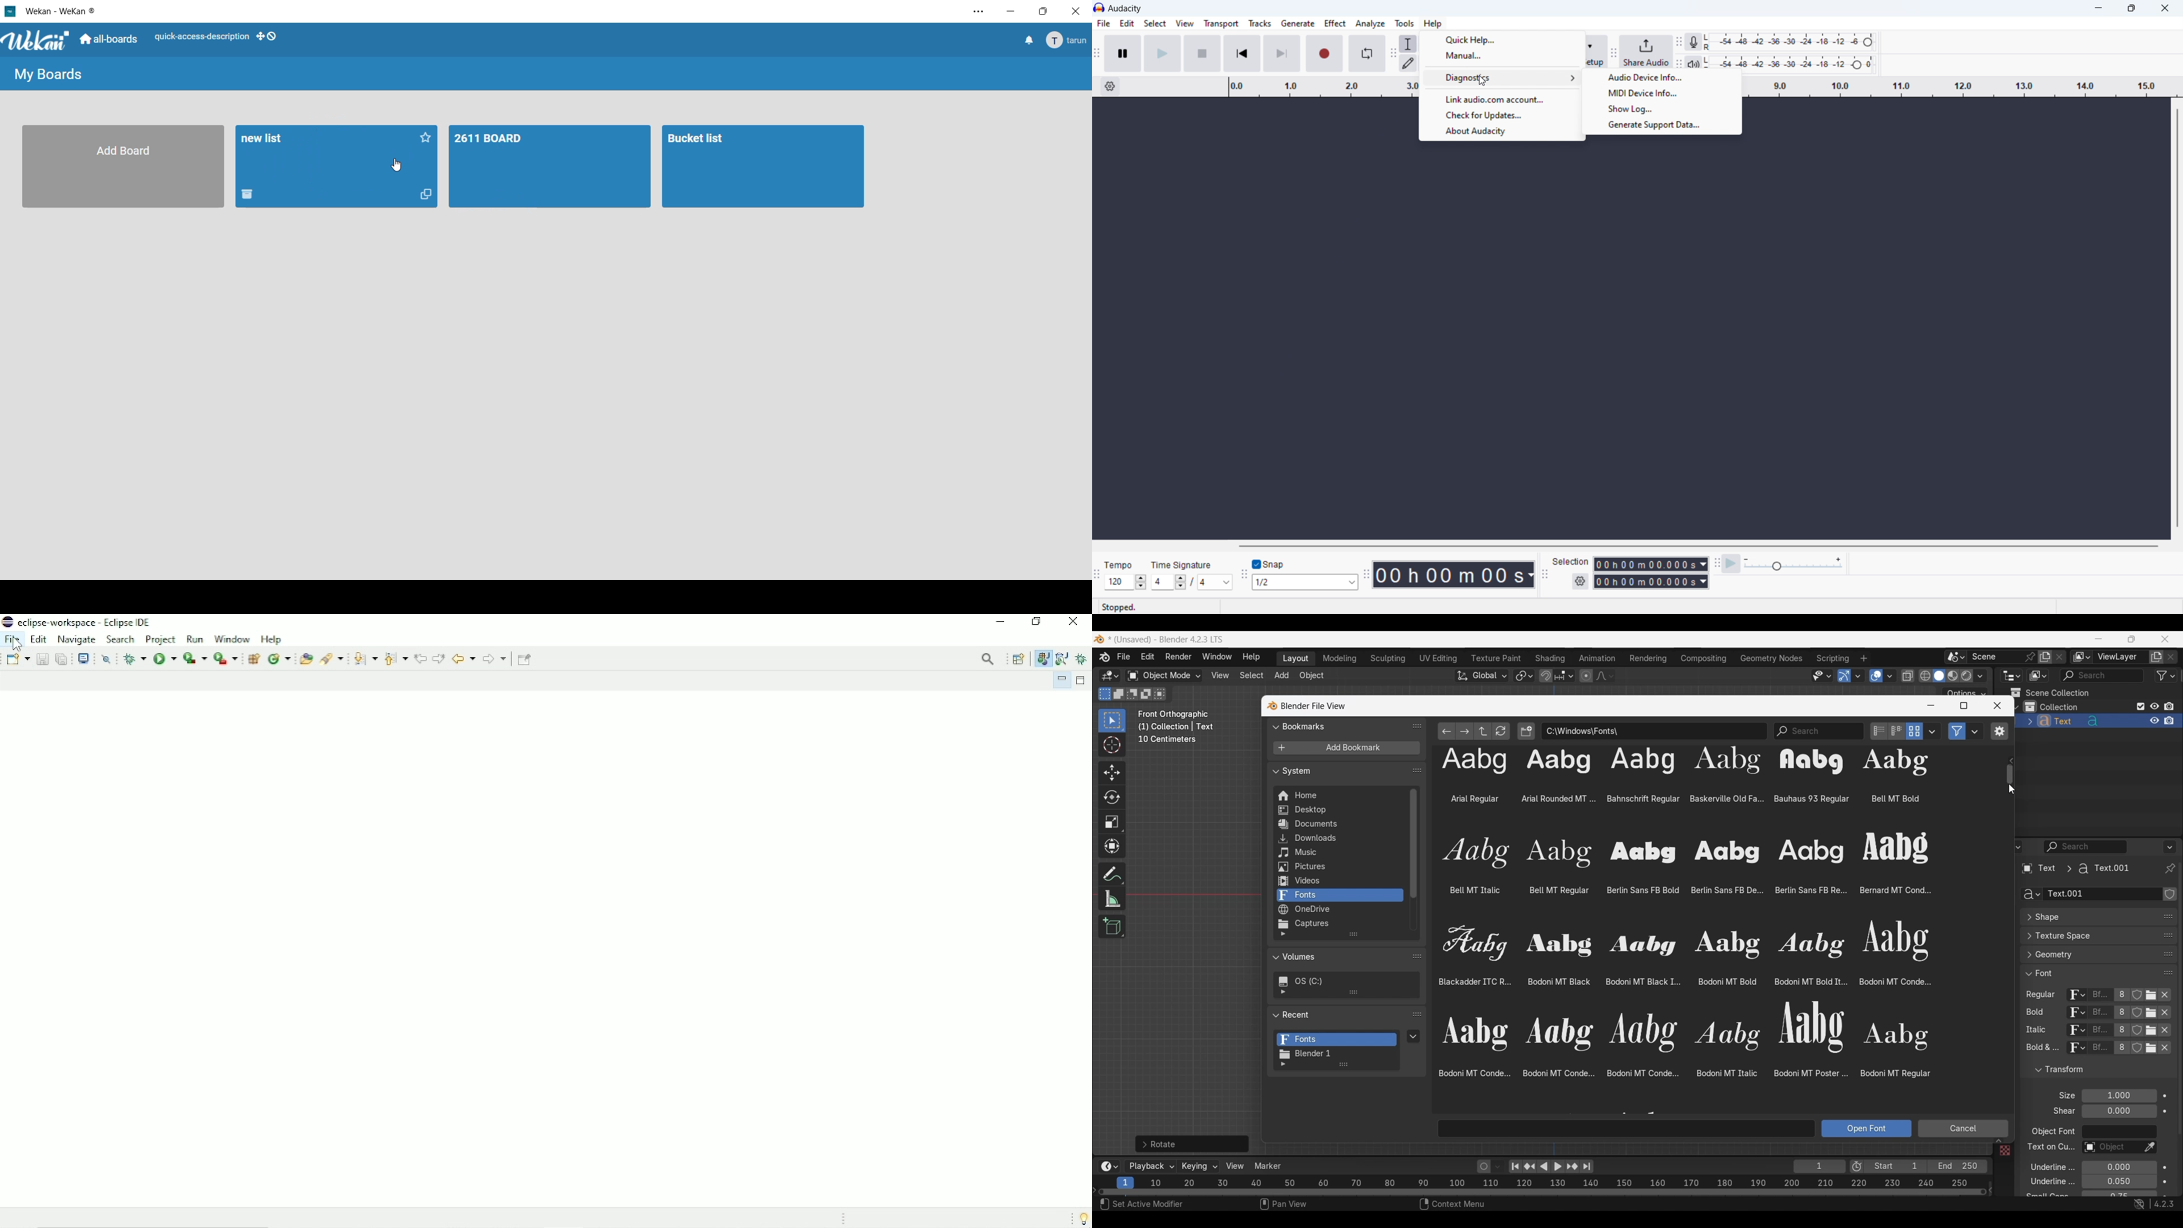 The height and width of the screenshot is (1232, 2184). Describe the element at coordinates (106, 659) in the screenshot. I see `Skip all breakpoints` at that location.